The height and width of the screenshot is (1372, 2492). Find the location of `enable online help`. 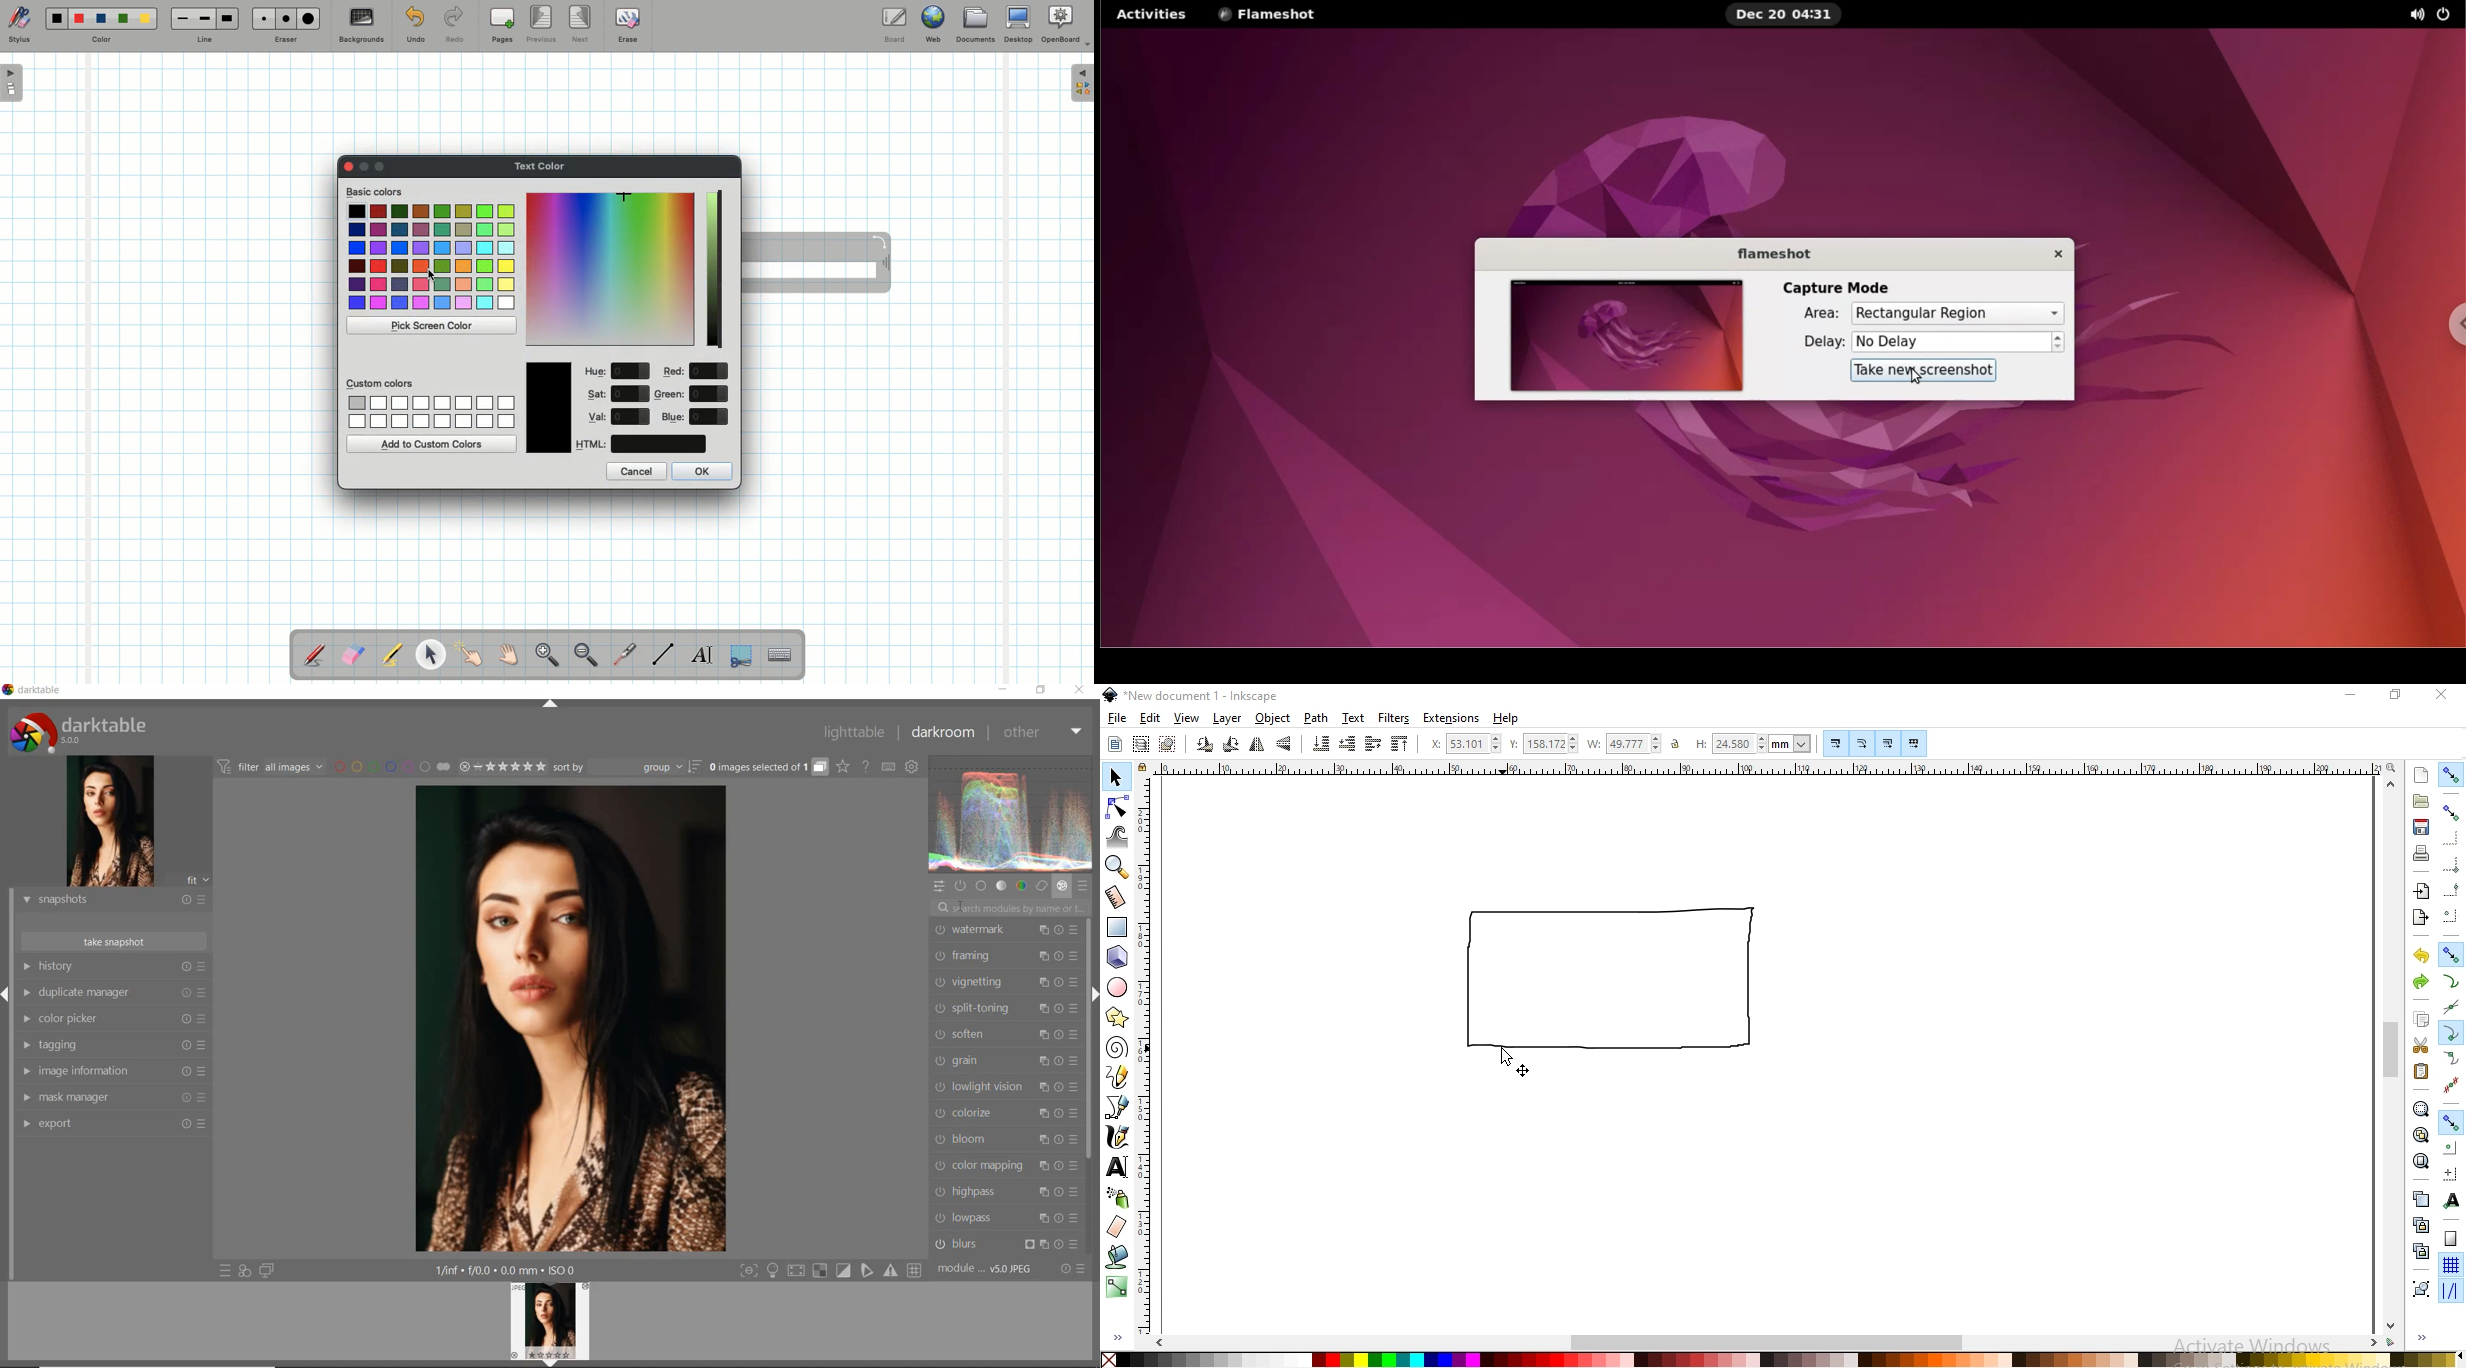

enable online help is located at coordinates (866, 768).